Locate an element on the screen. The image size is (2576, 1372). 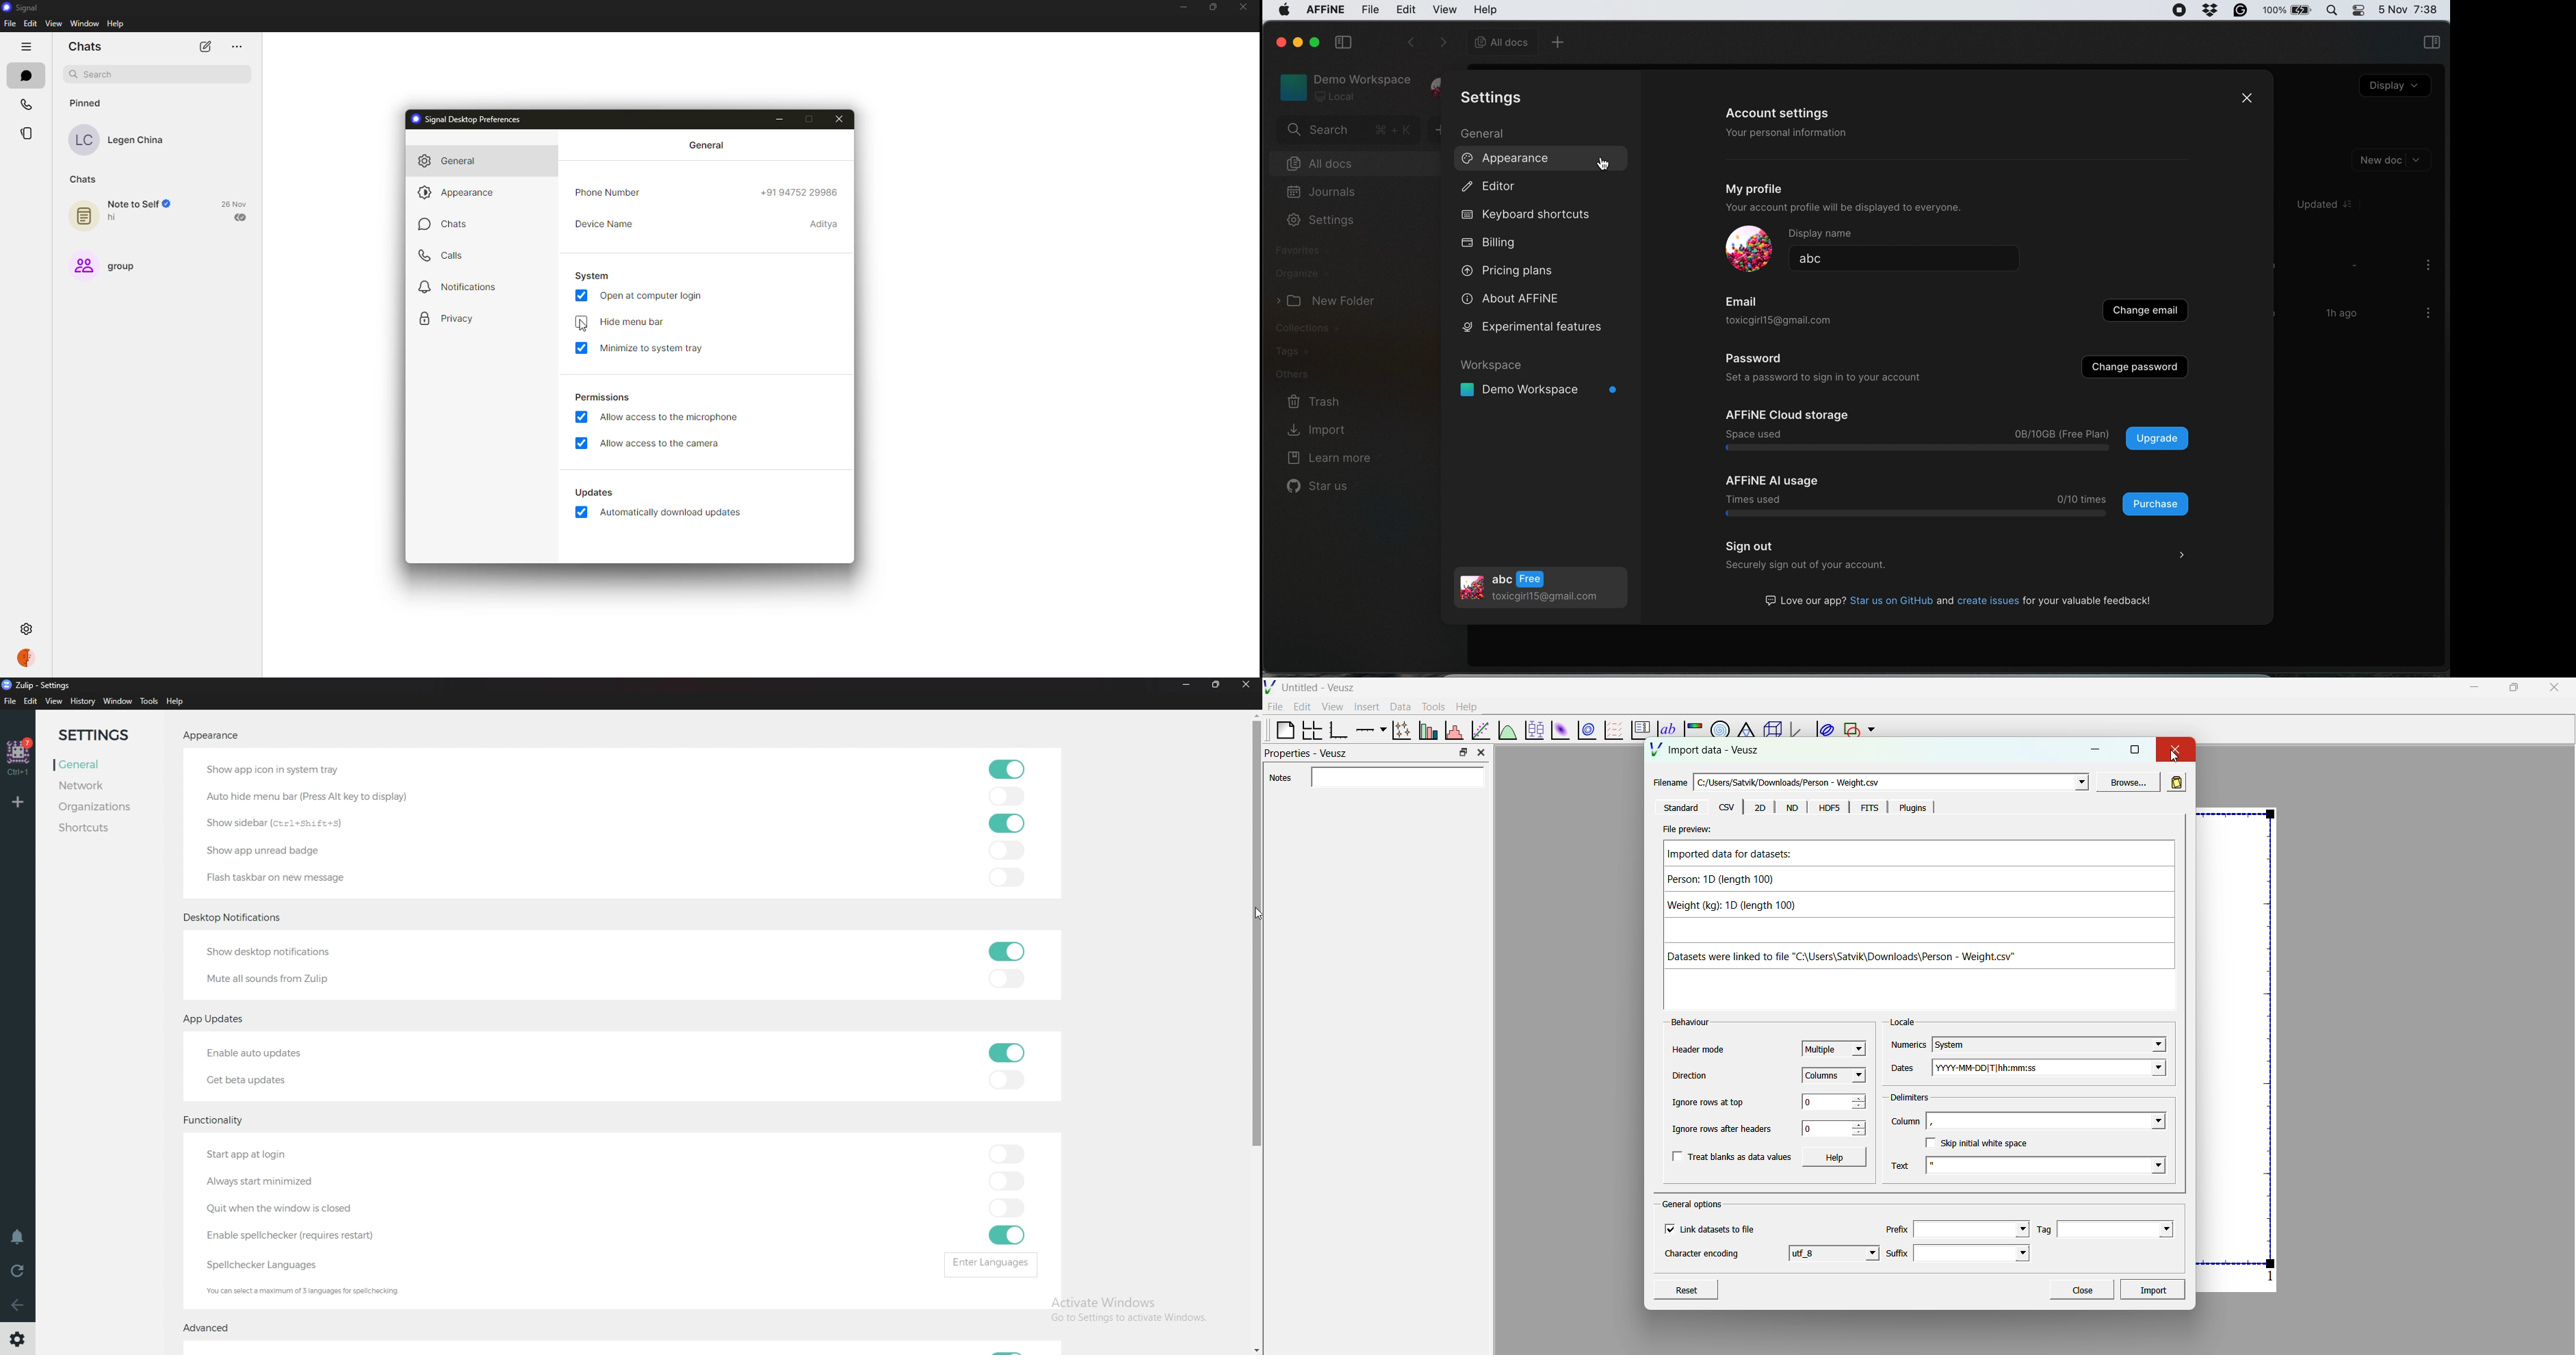
plot functions is located at coordinates (1507, 730).